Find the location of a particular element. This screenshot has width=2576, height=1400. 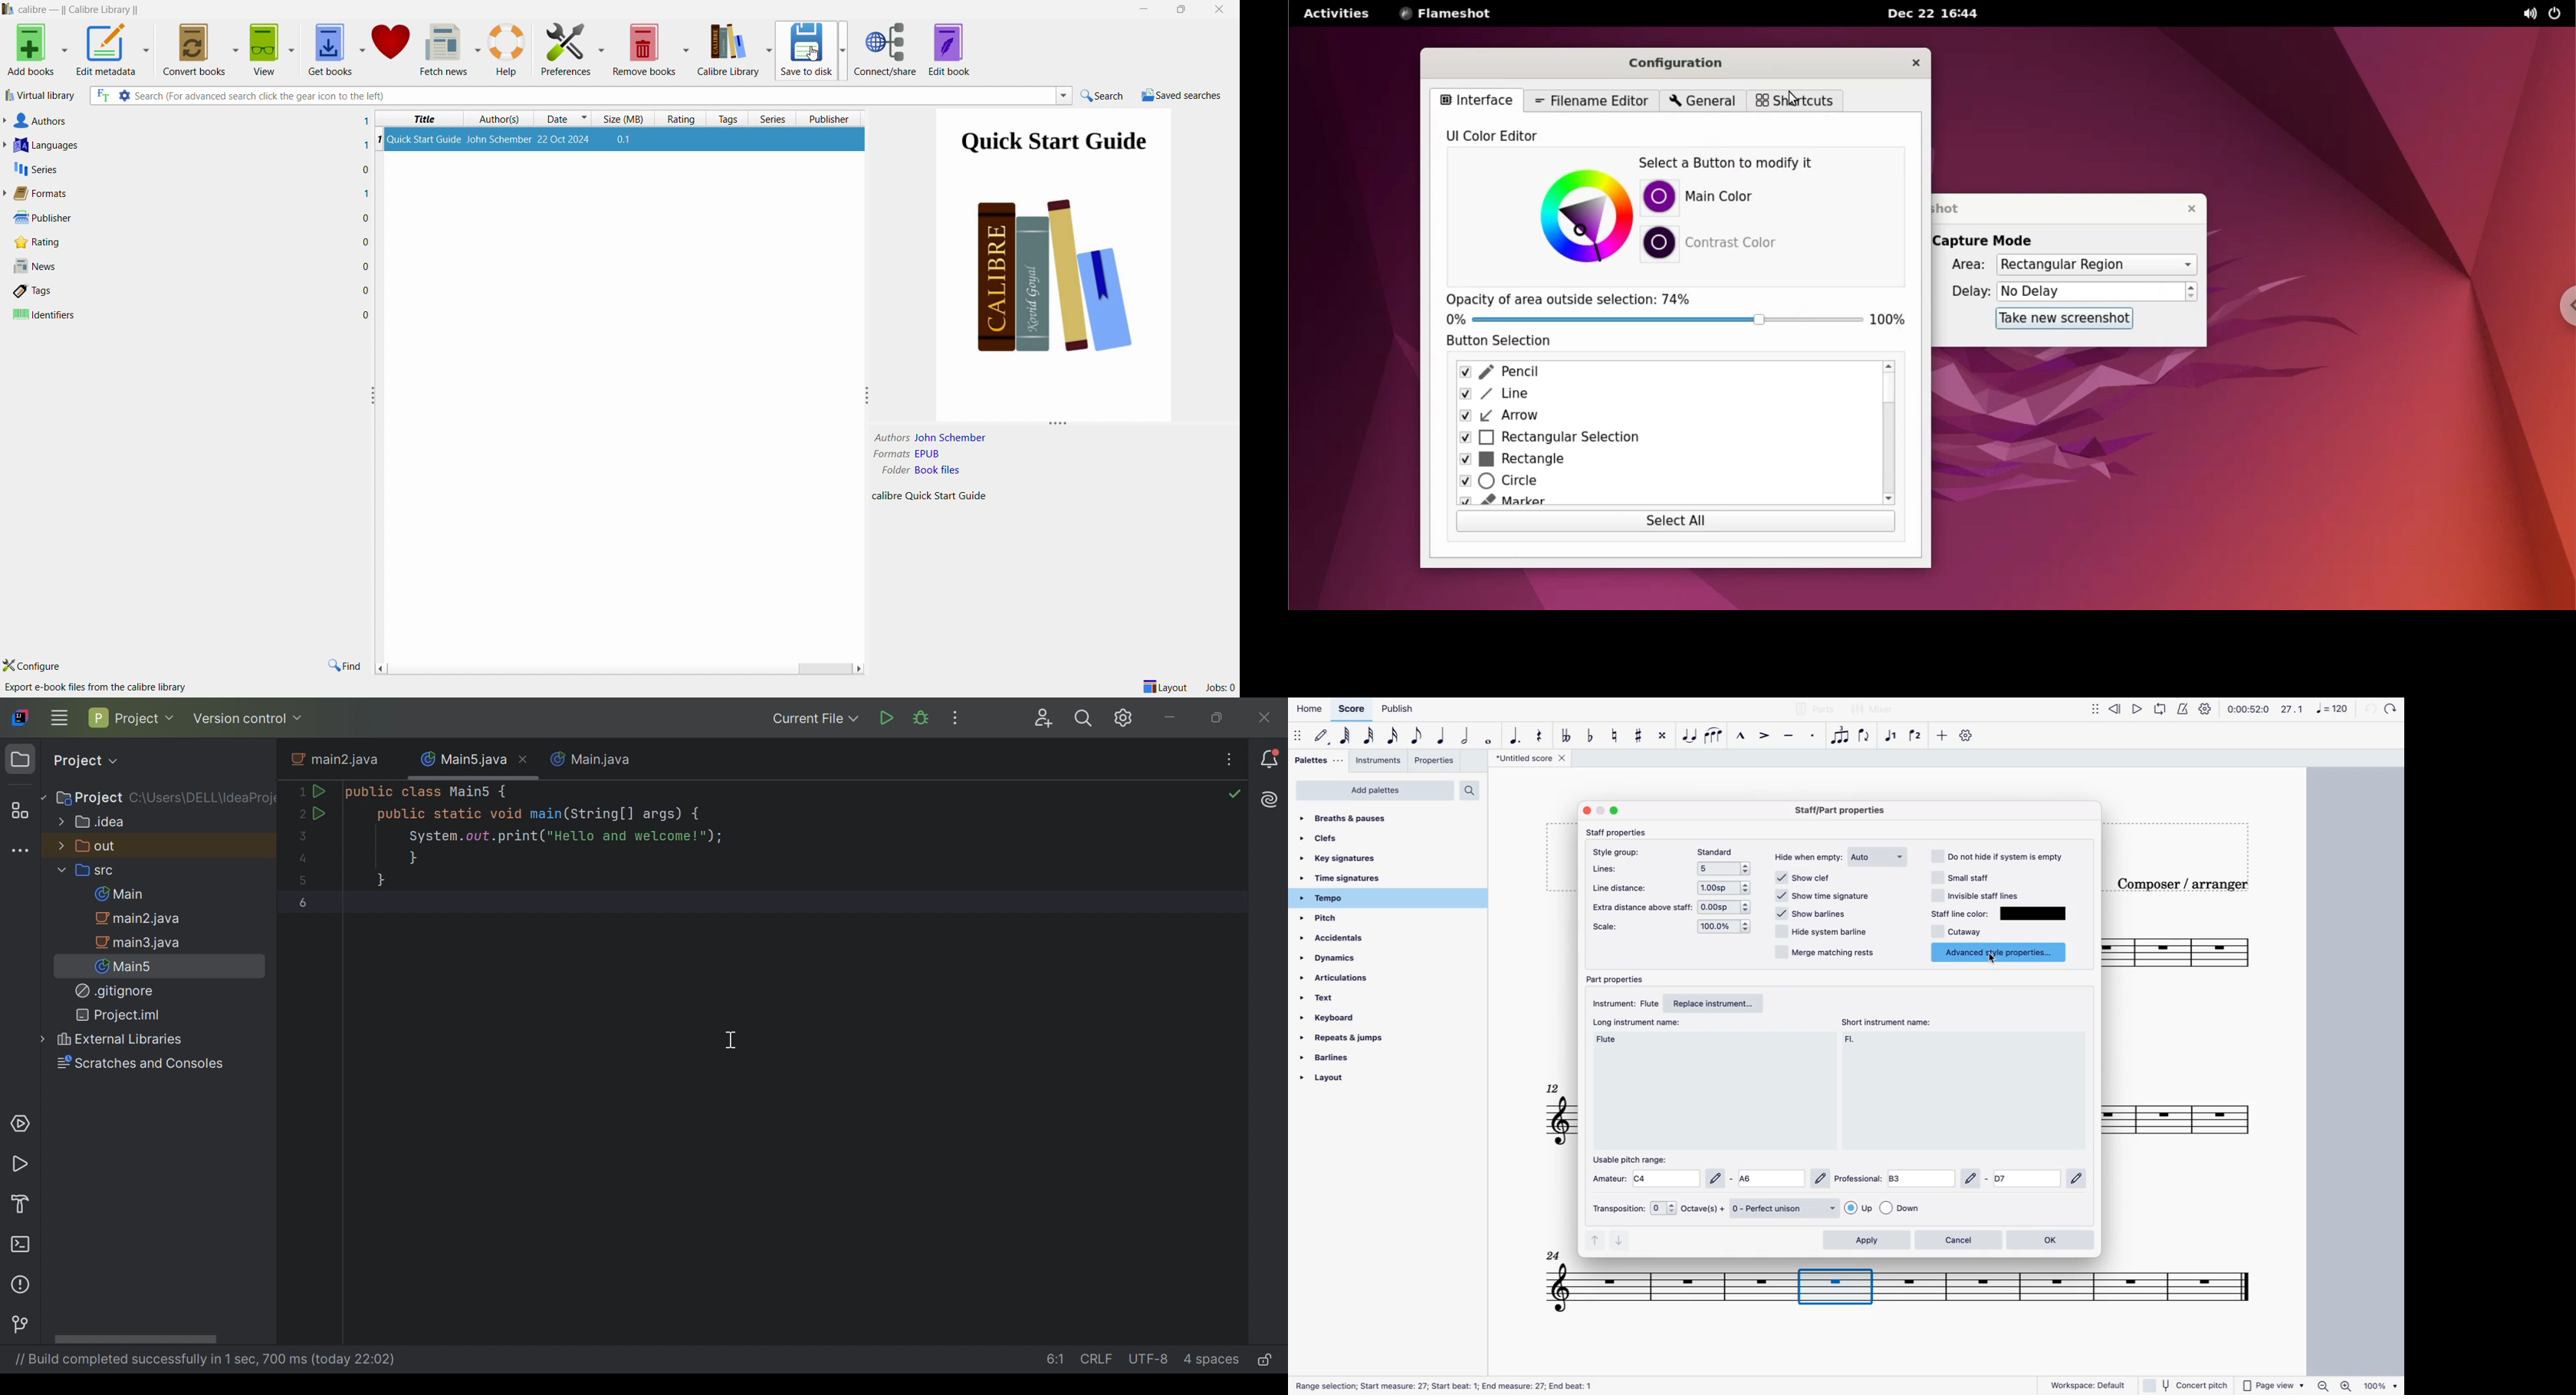

tags is located at coordinates (727, 119).